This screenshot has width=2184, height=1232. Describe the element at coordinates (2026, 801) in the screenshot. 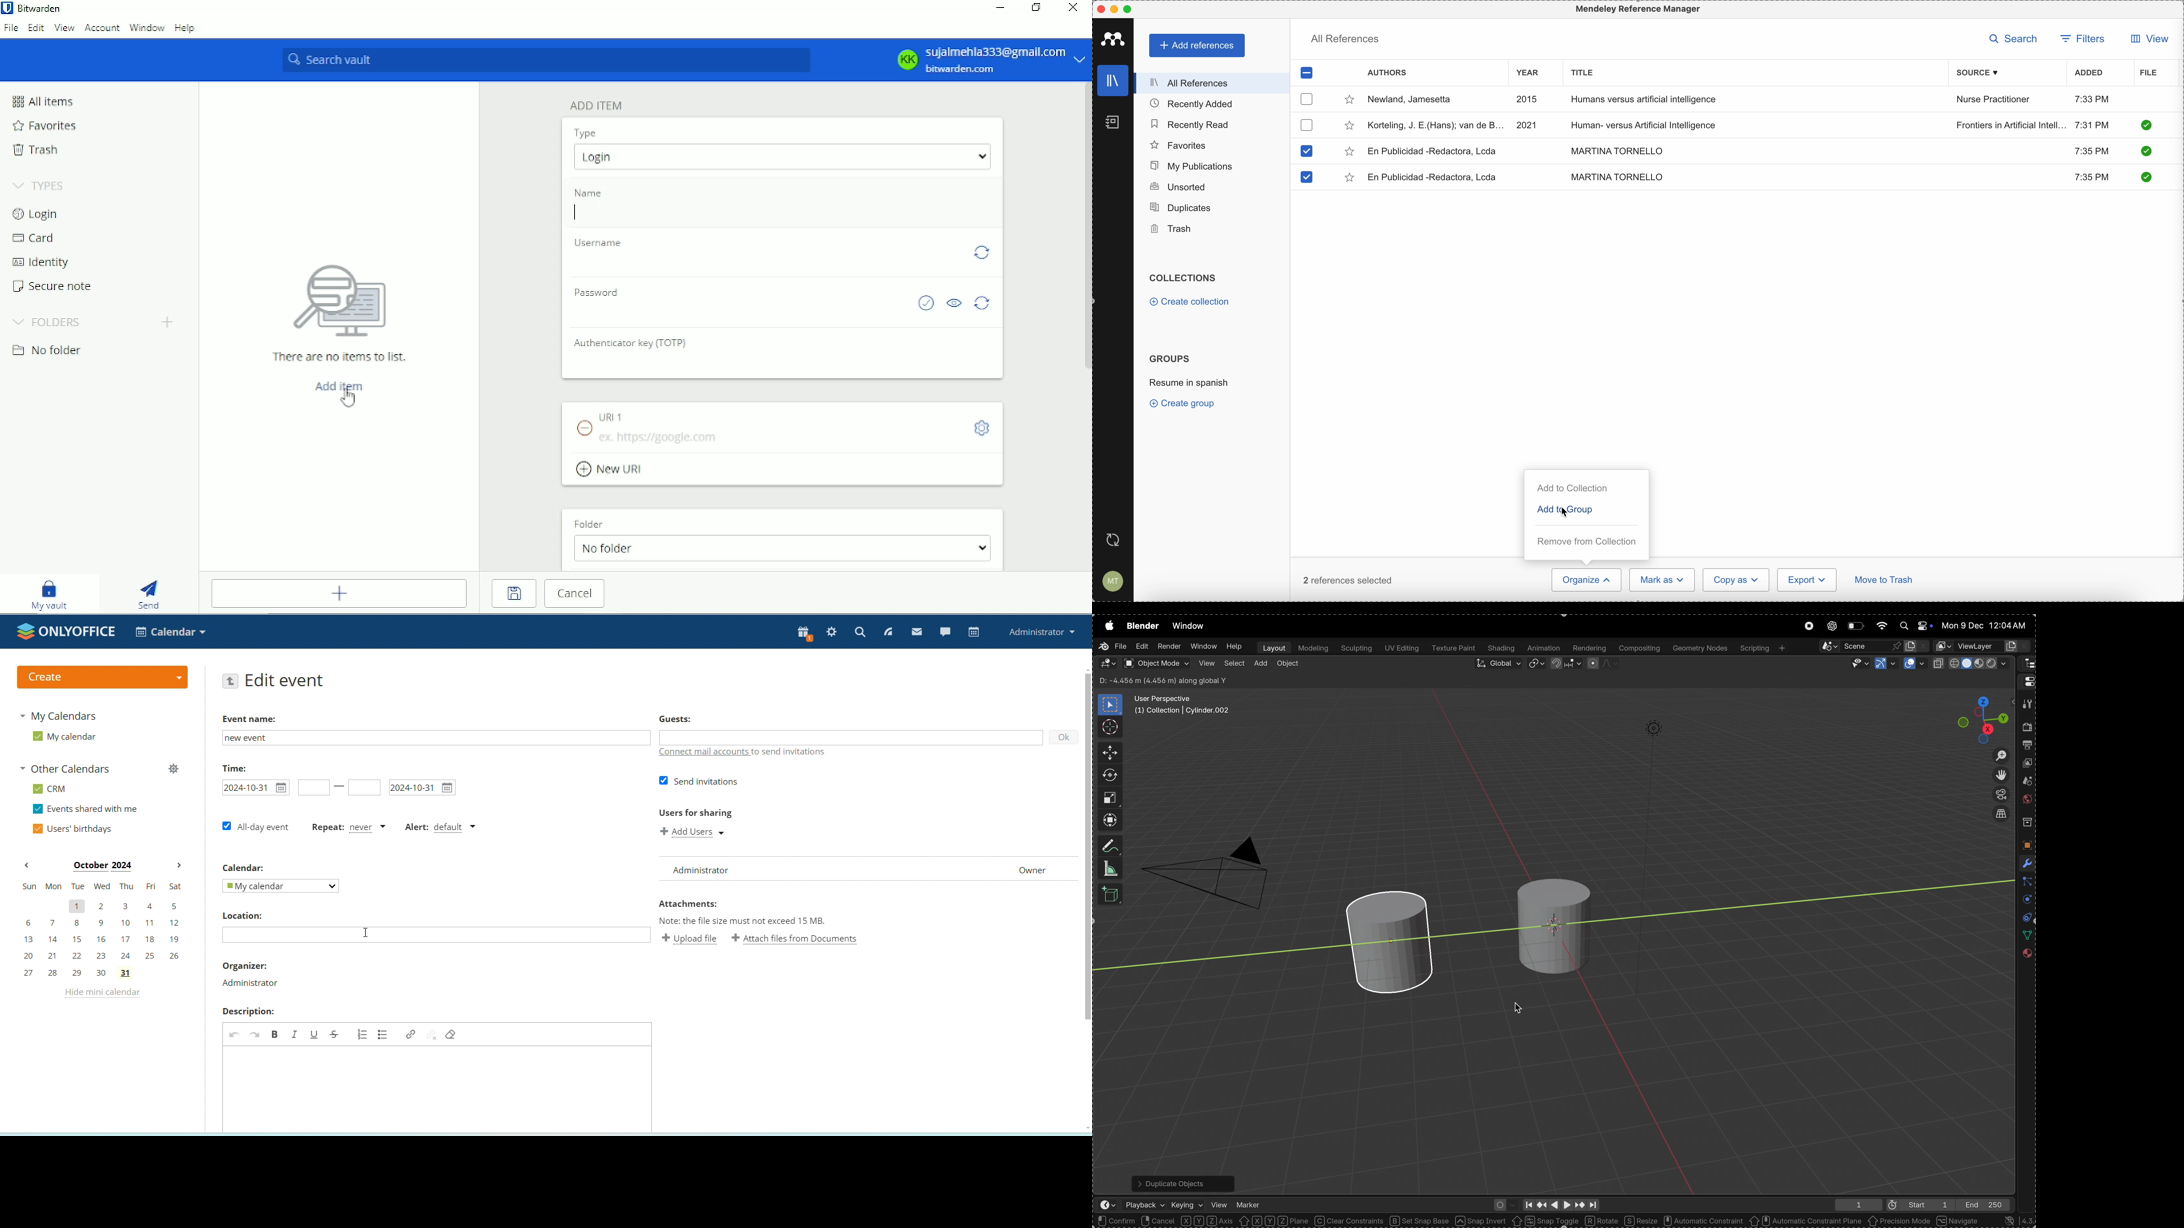

I see `worls` at that location.